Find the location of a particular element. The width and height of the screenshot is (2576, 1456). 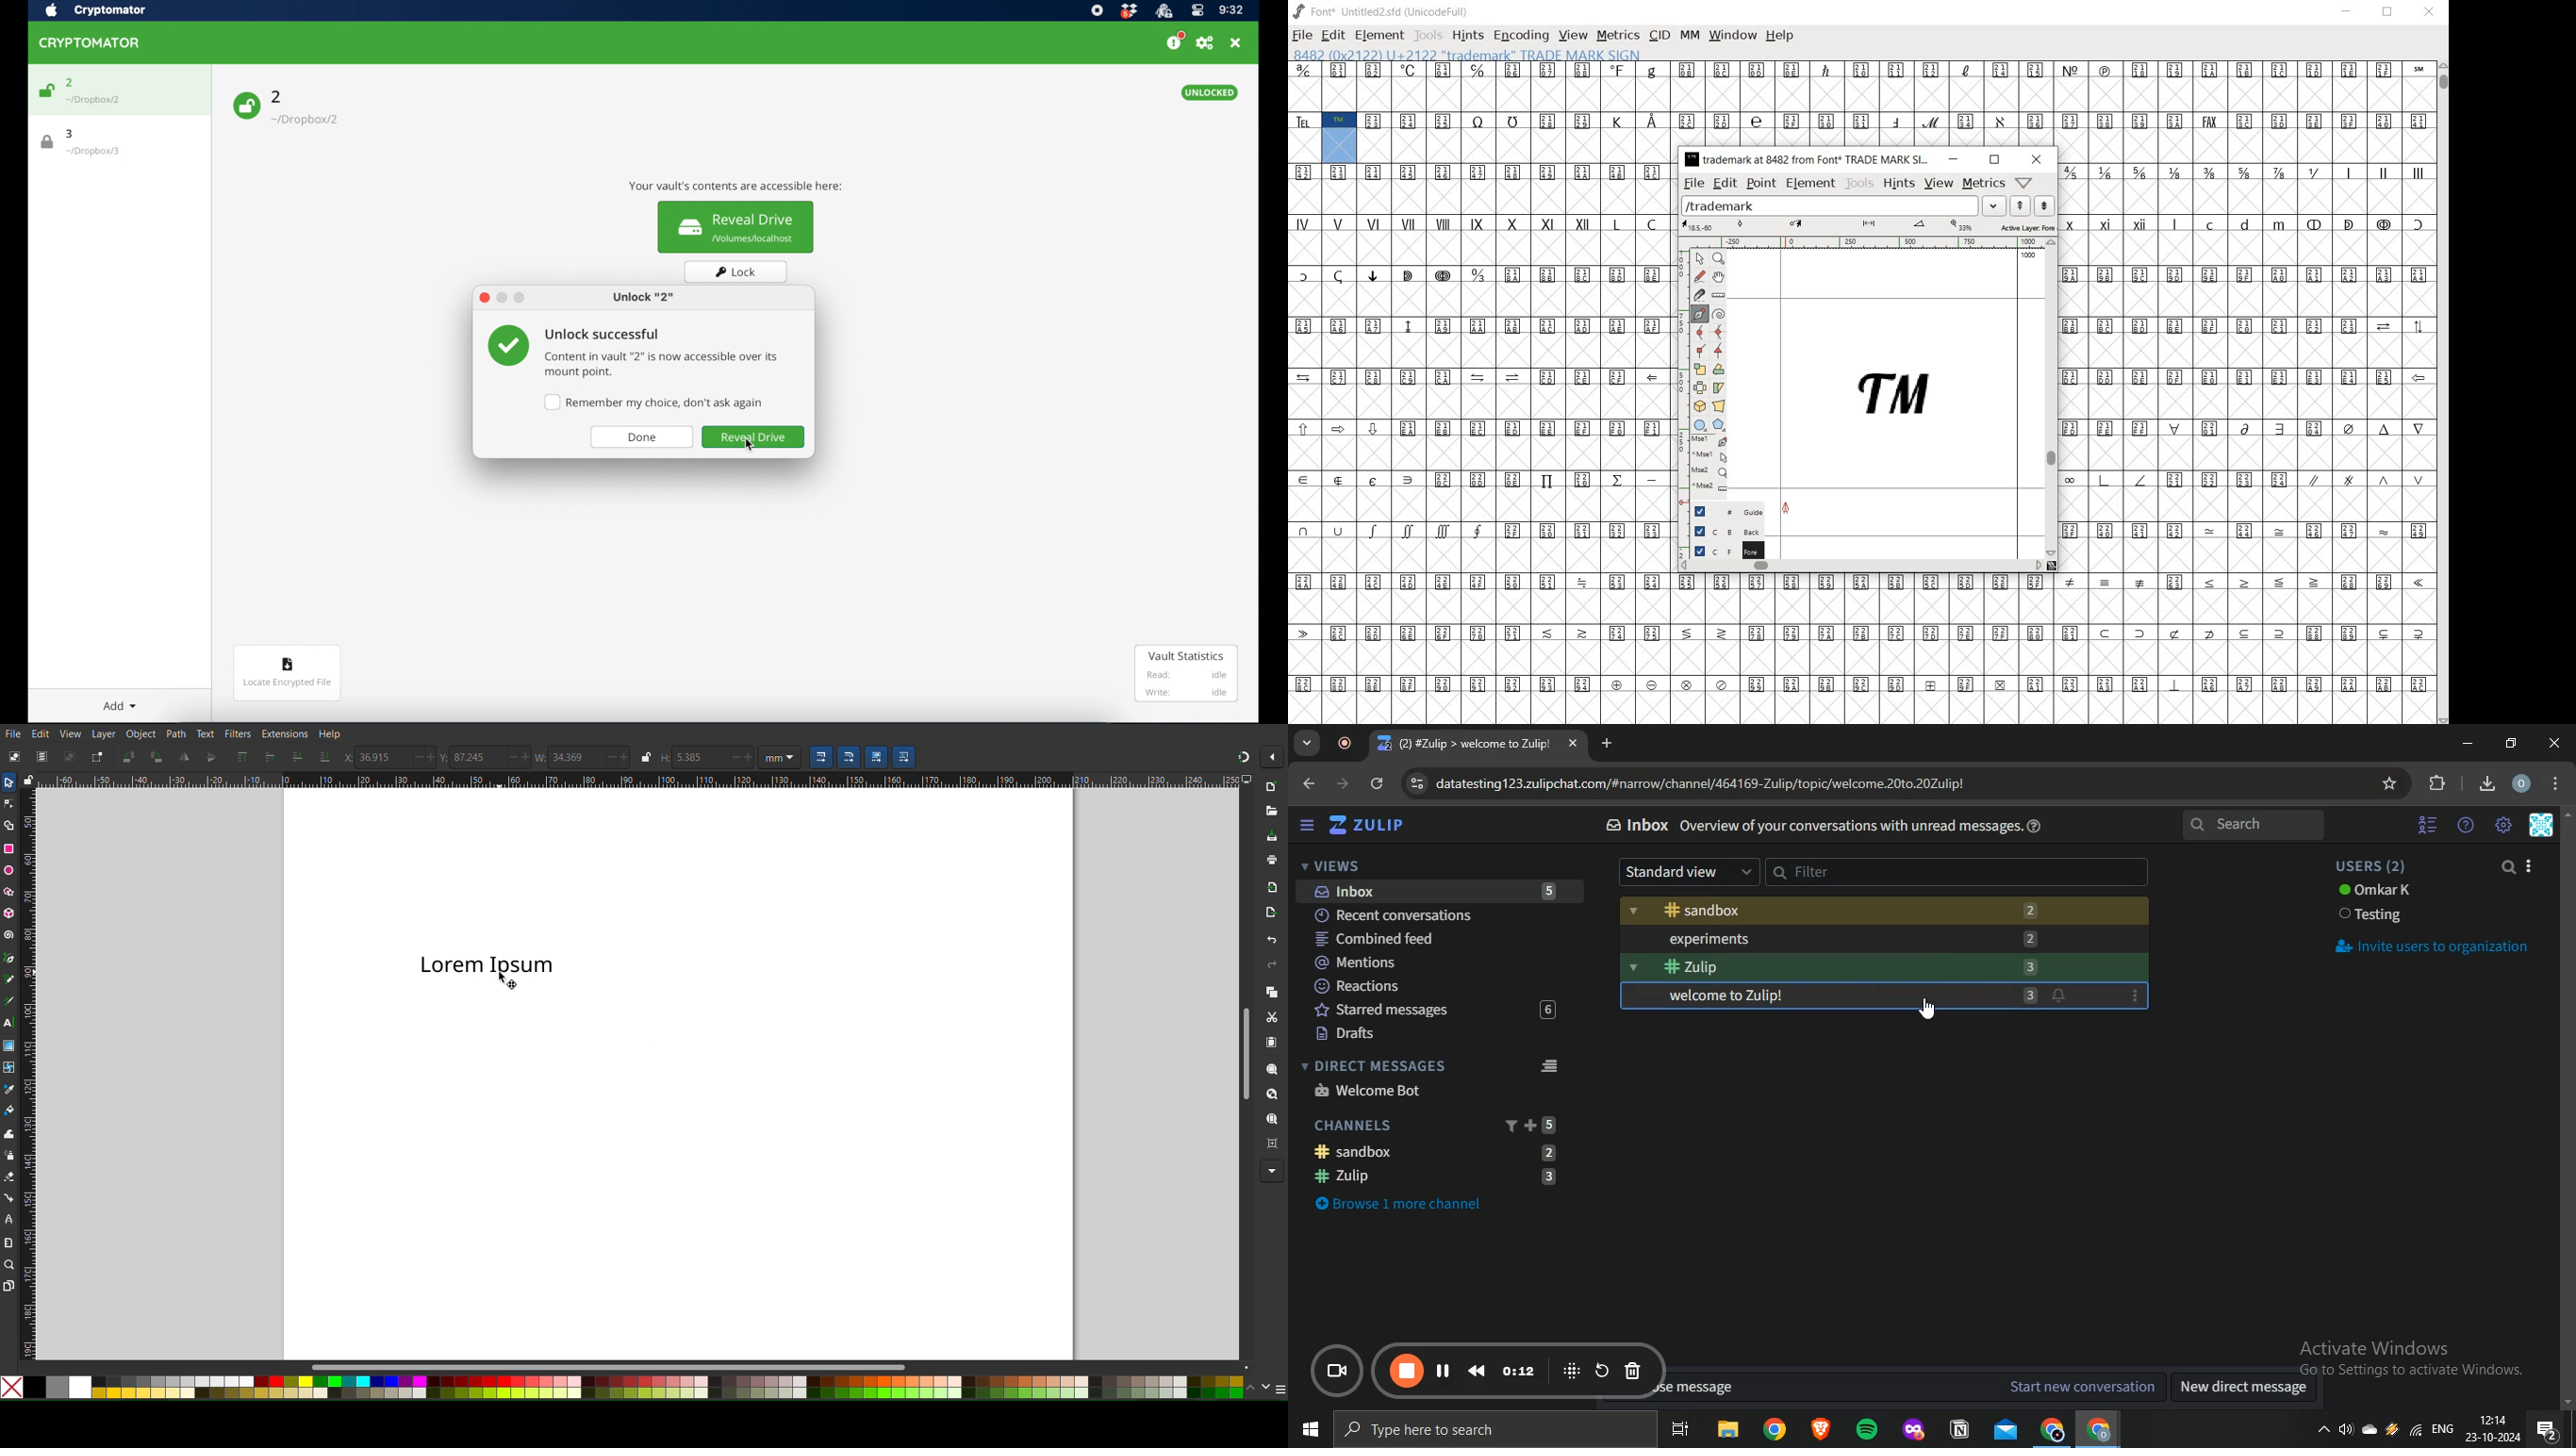

X Coords is located at coordinates (390, 758).